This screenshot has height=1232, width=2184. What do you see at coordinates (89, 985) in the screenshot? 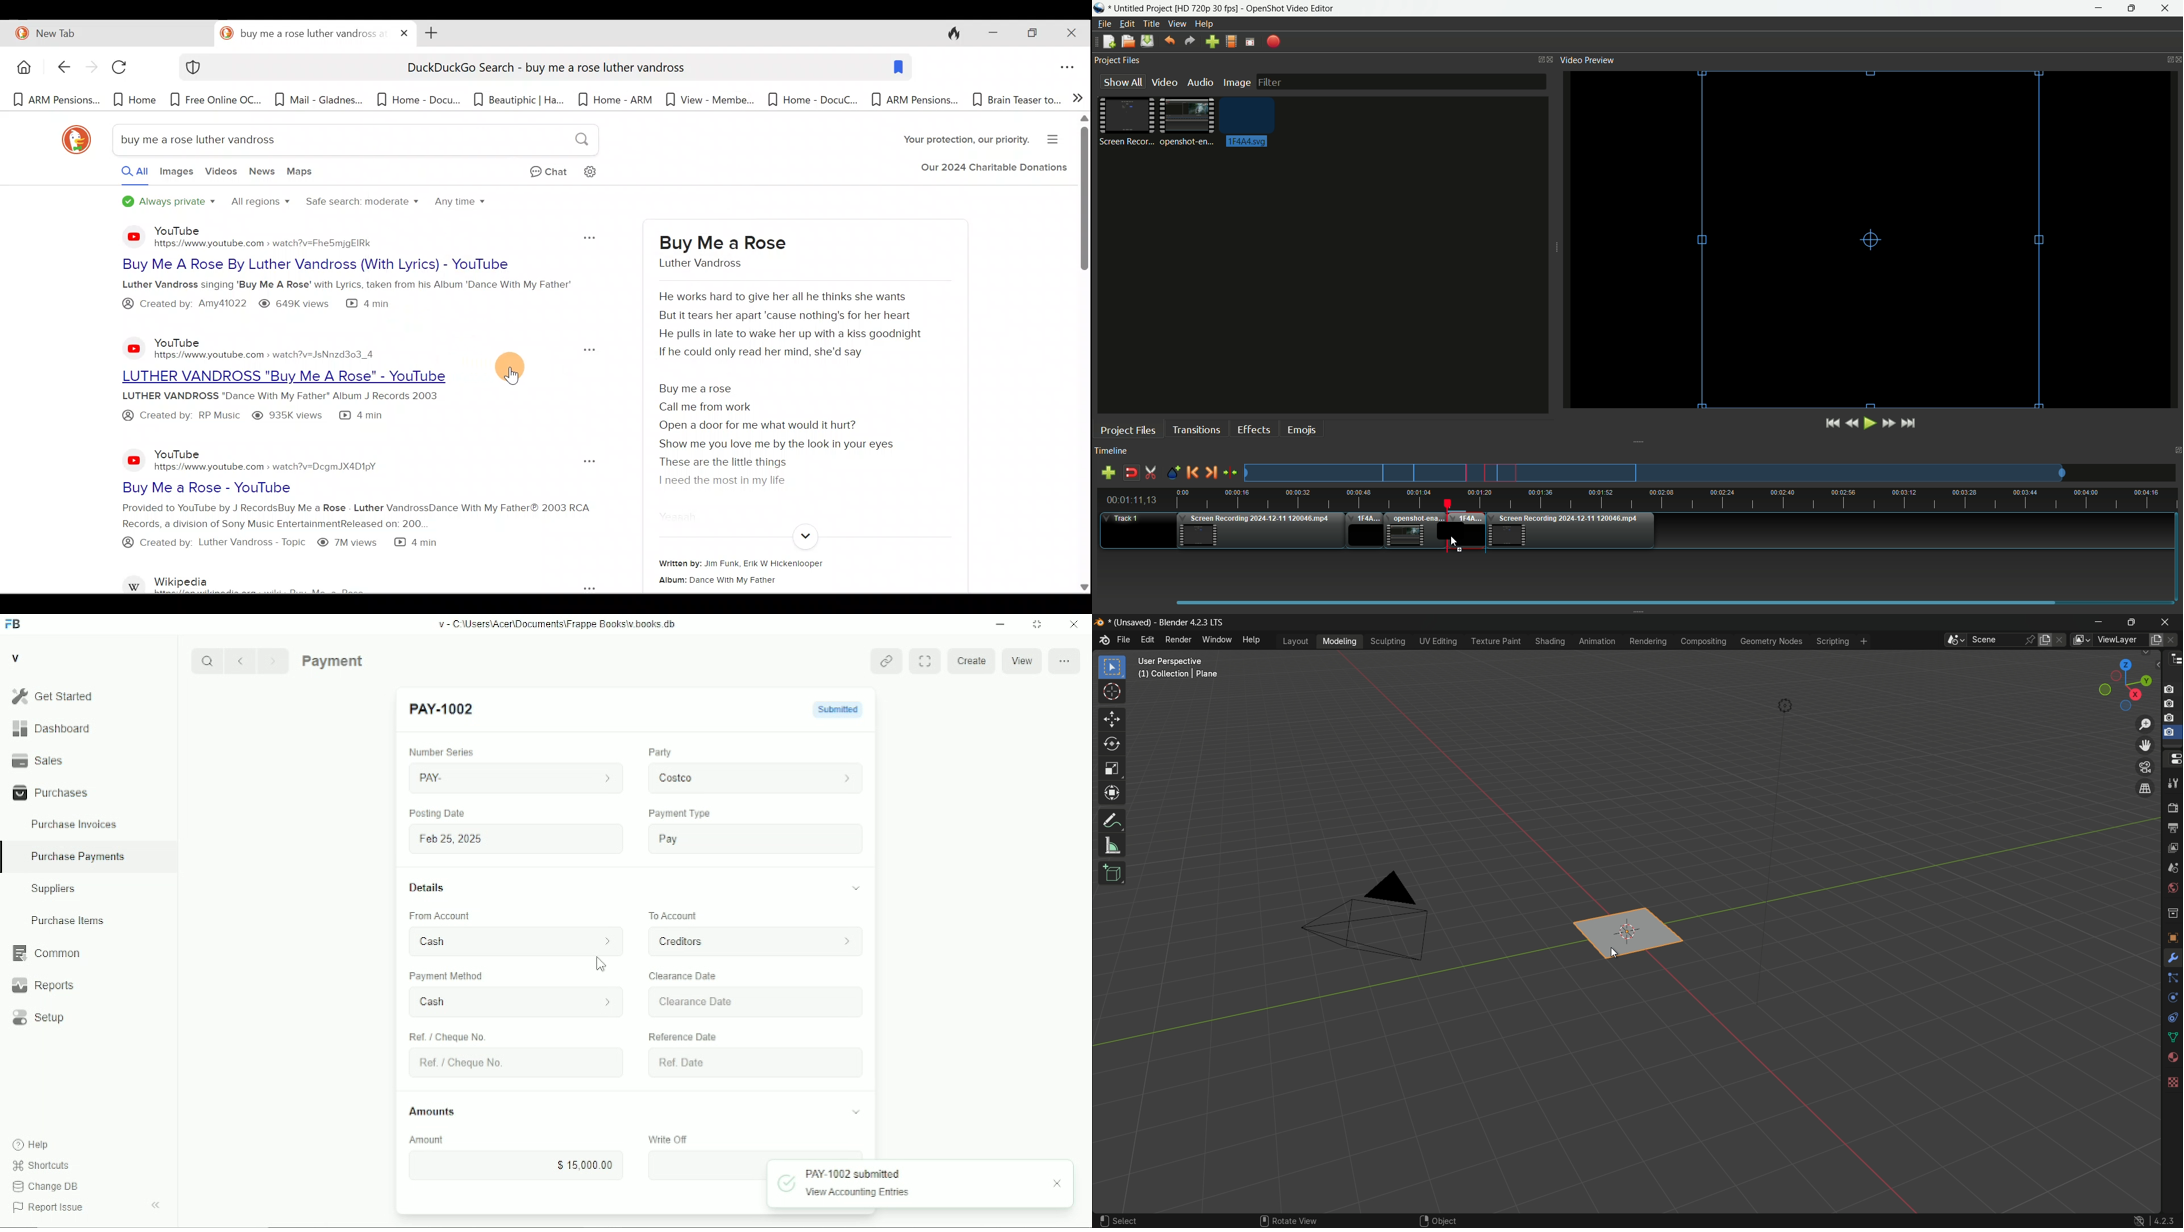
I see `Reports` at bounding box center [89, 985].